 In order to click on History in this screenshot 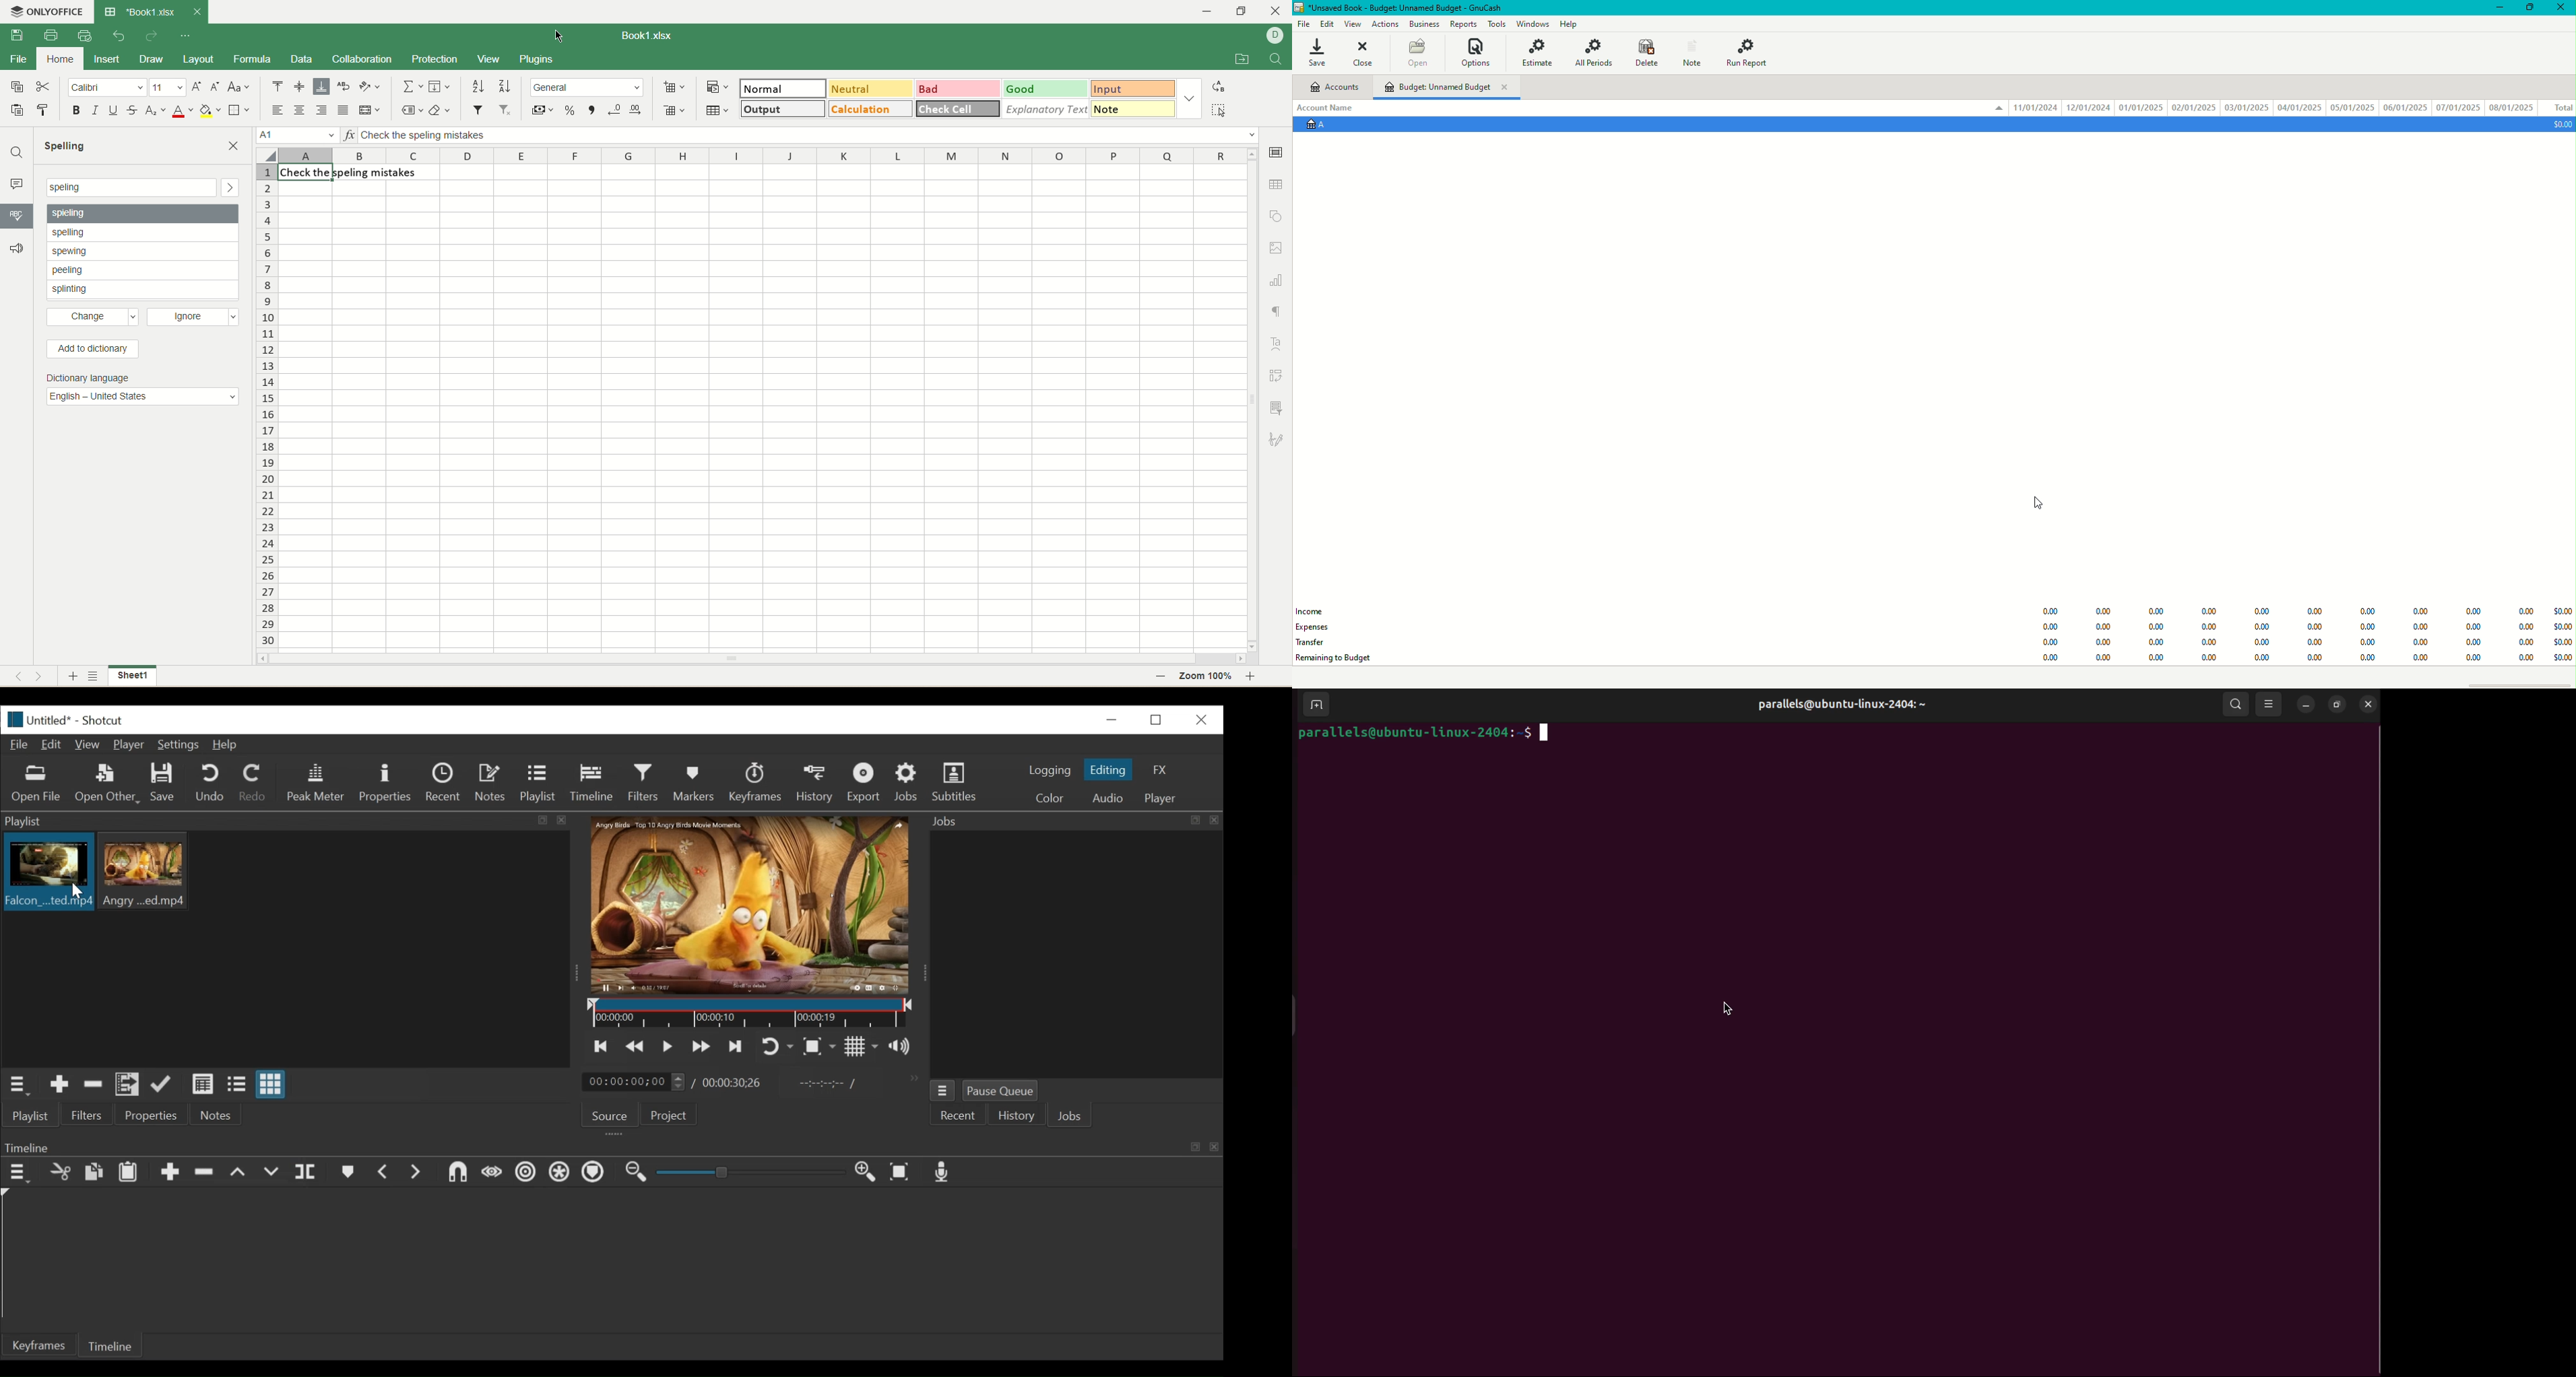, I will do `click(1017, 1118)`.